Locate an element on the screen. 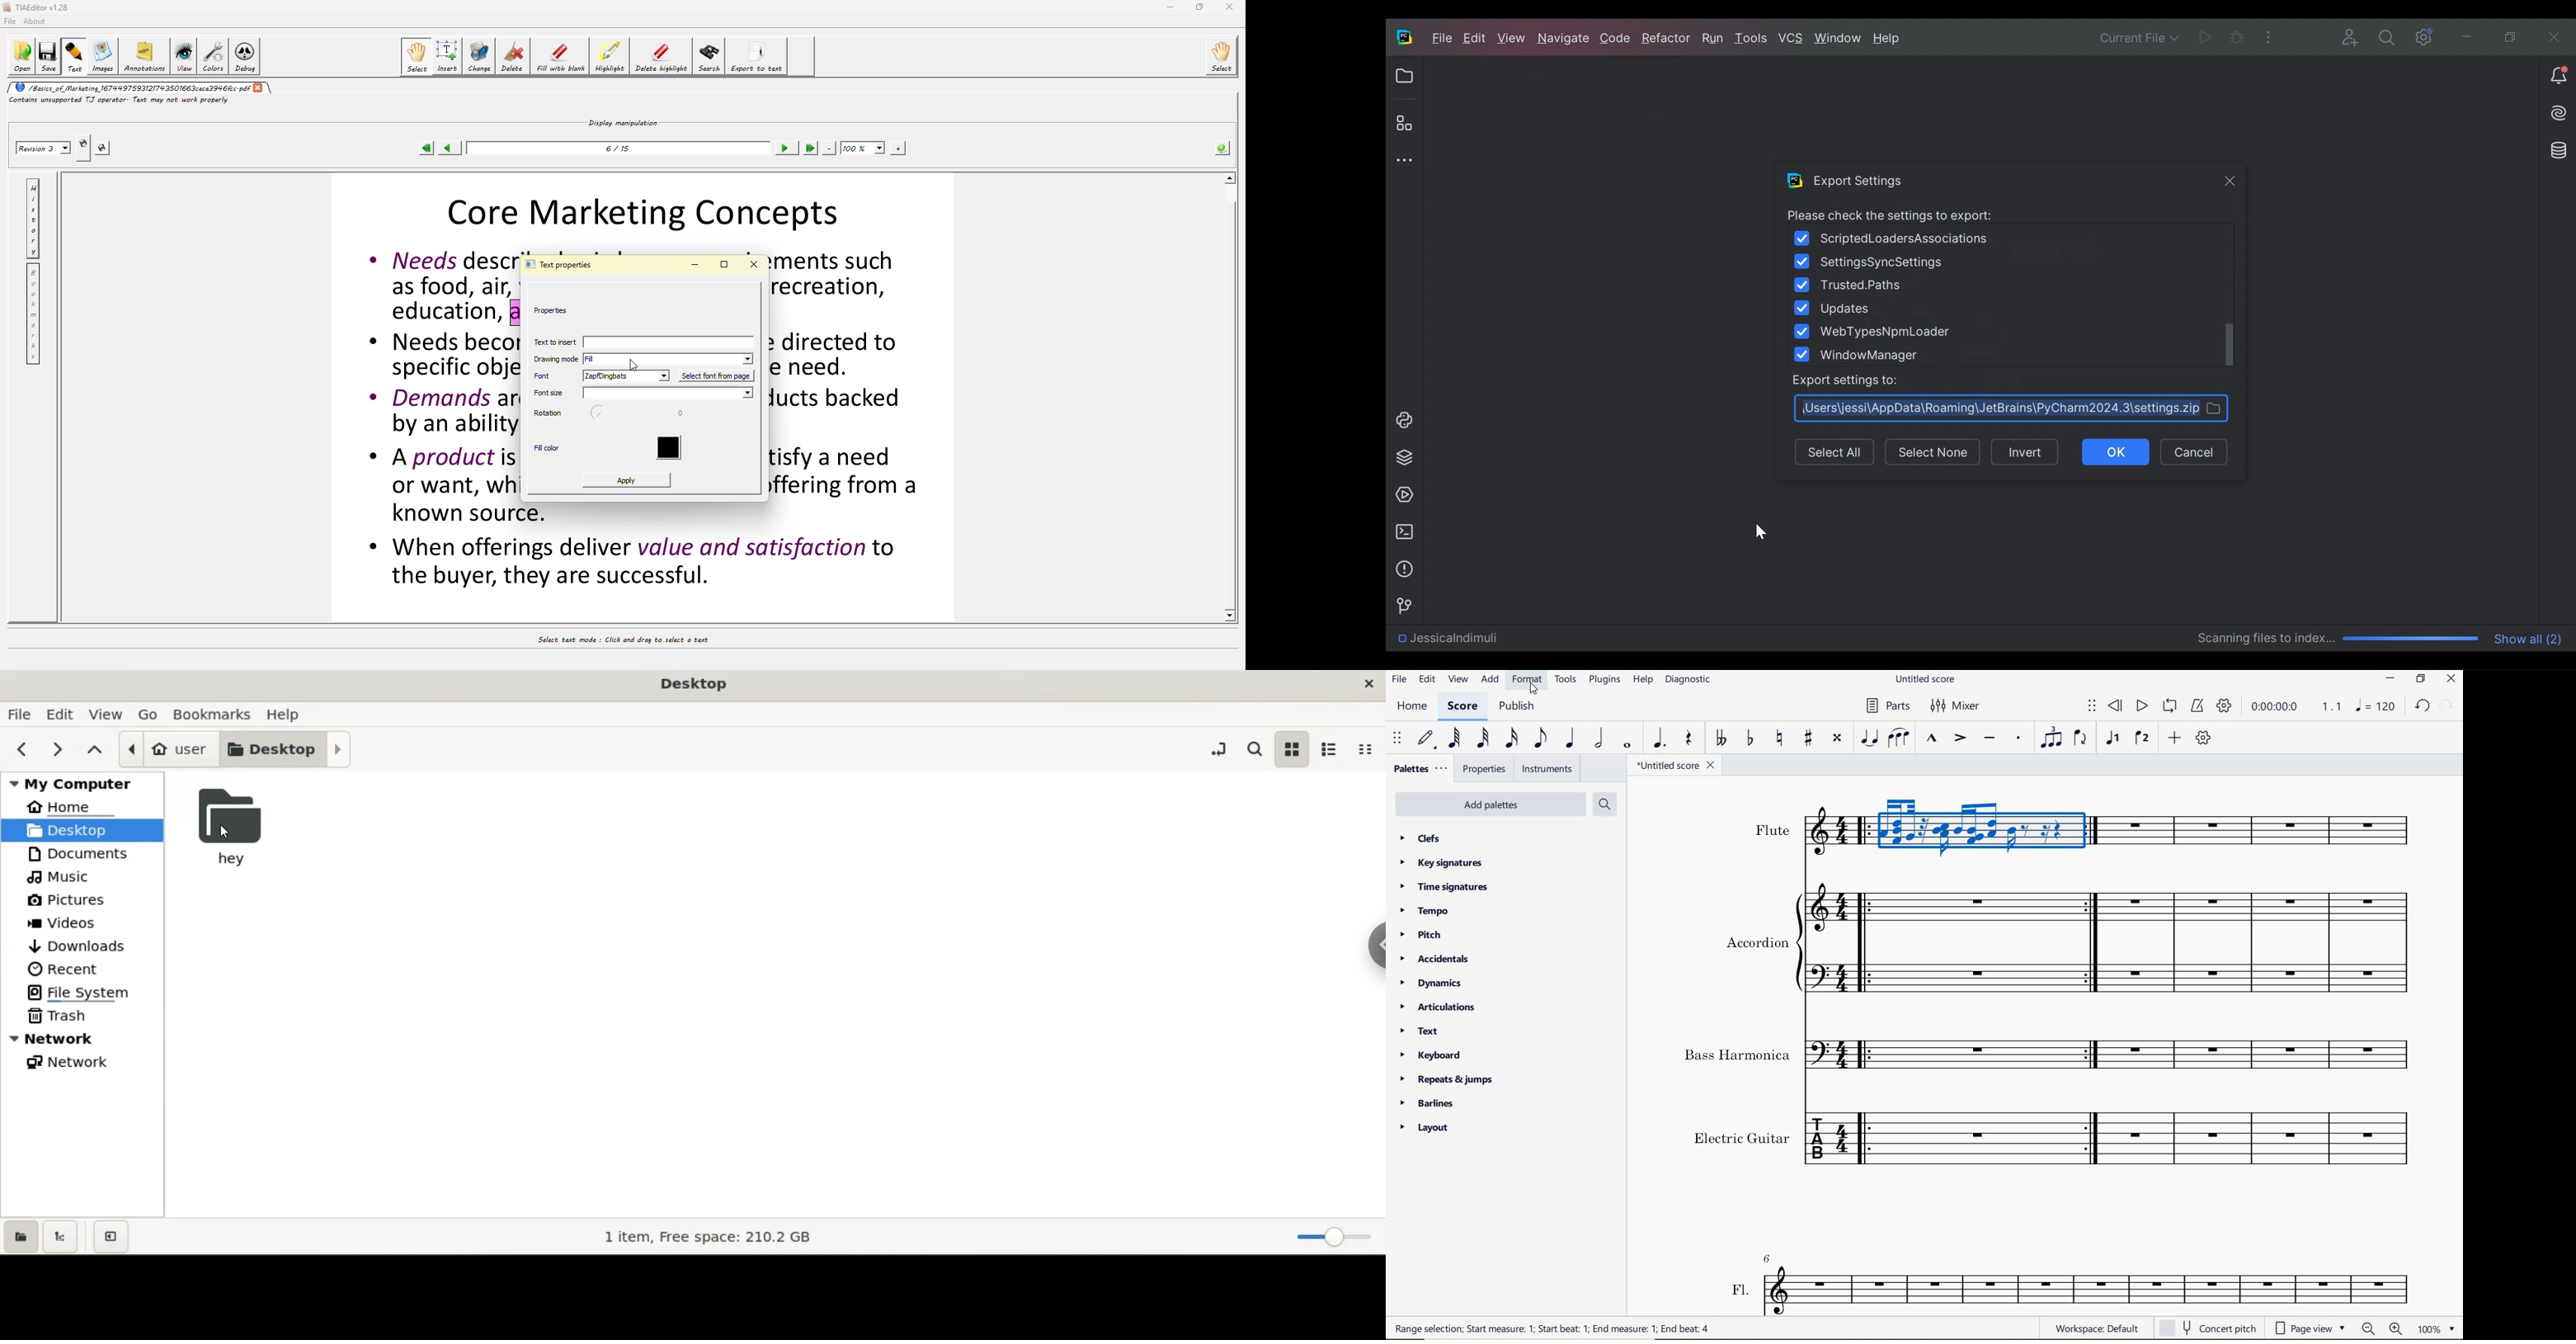 The image size is (2576, 1344). tenuto is located at coordinates (1990, 738).